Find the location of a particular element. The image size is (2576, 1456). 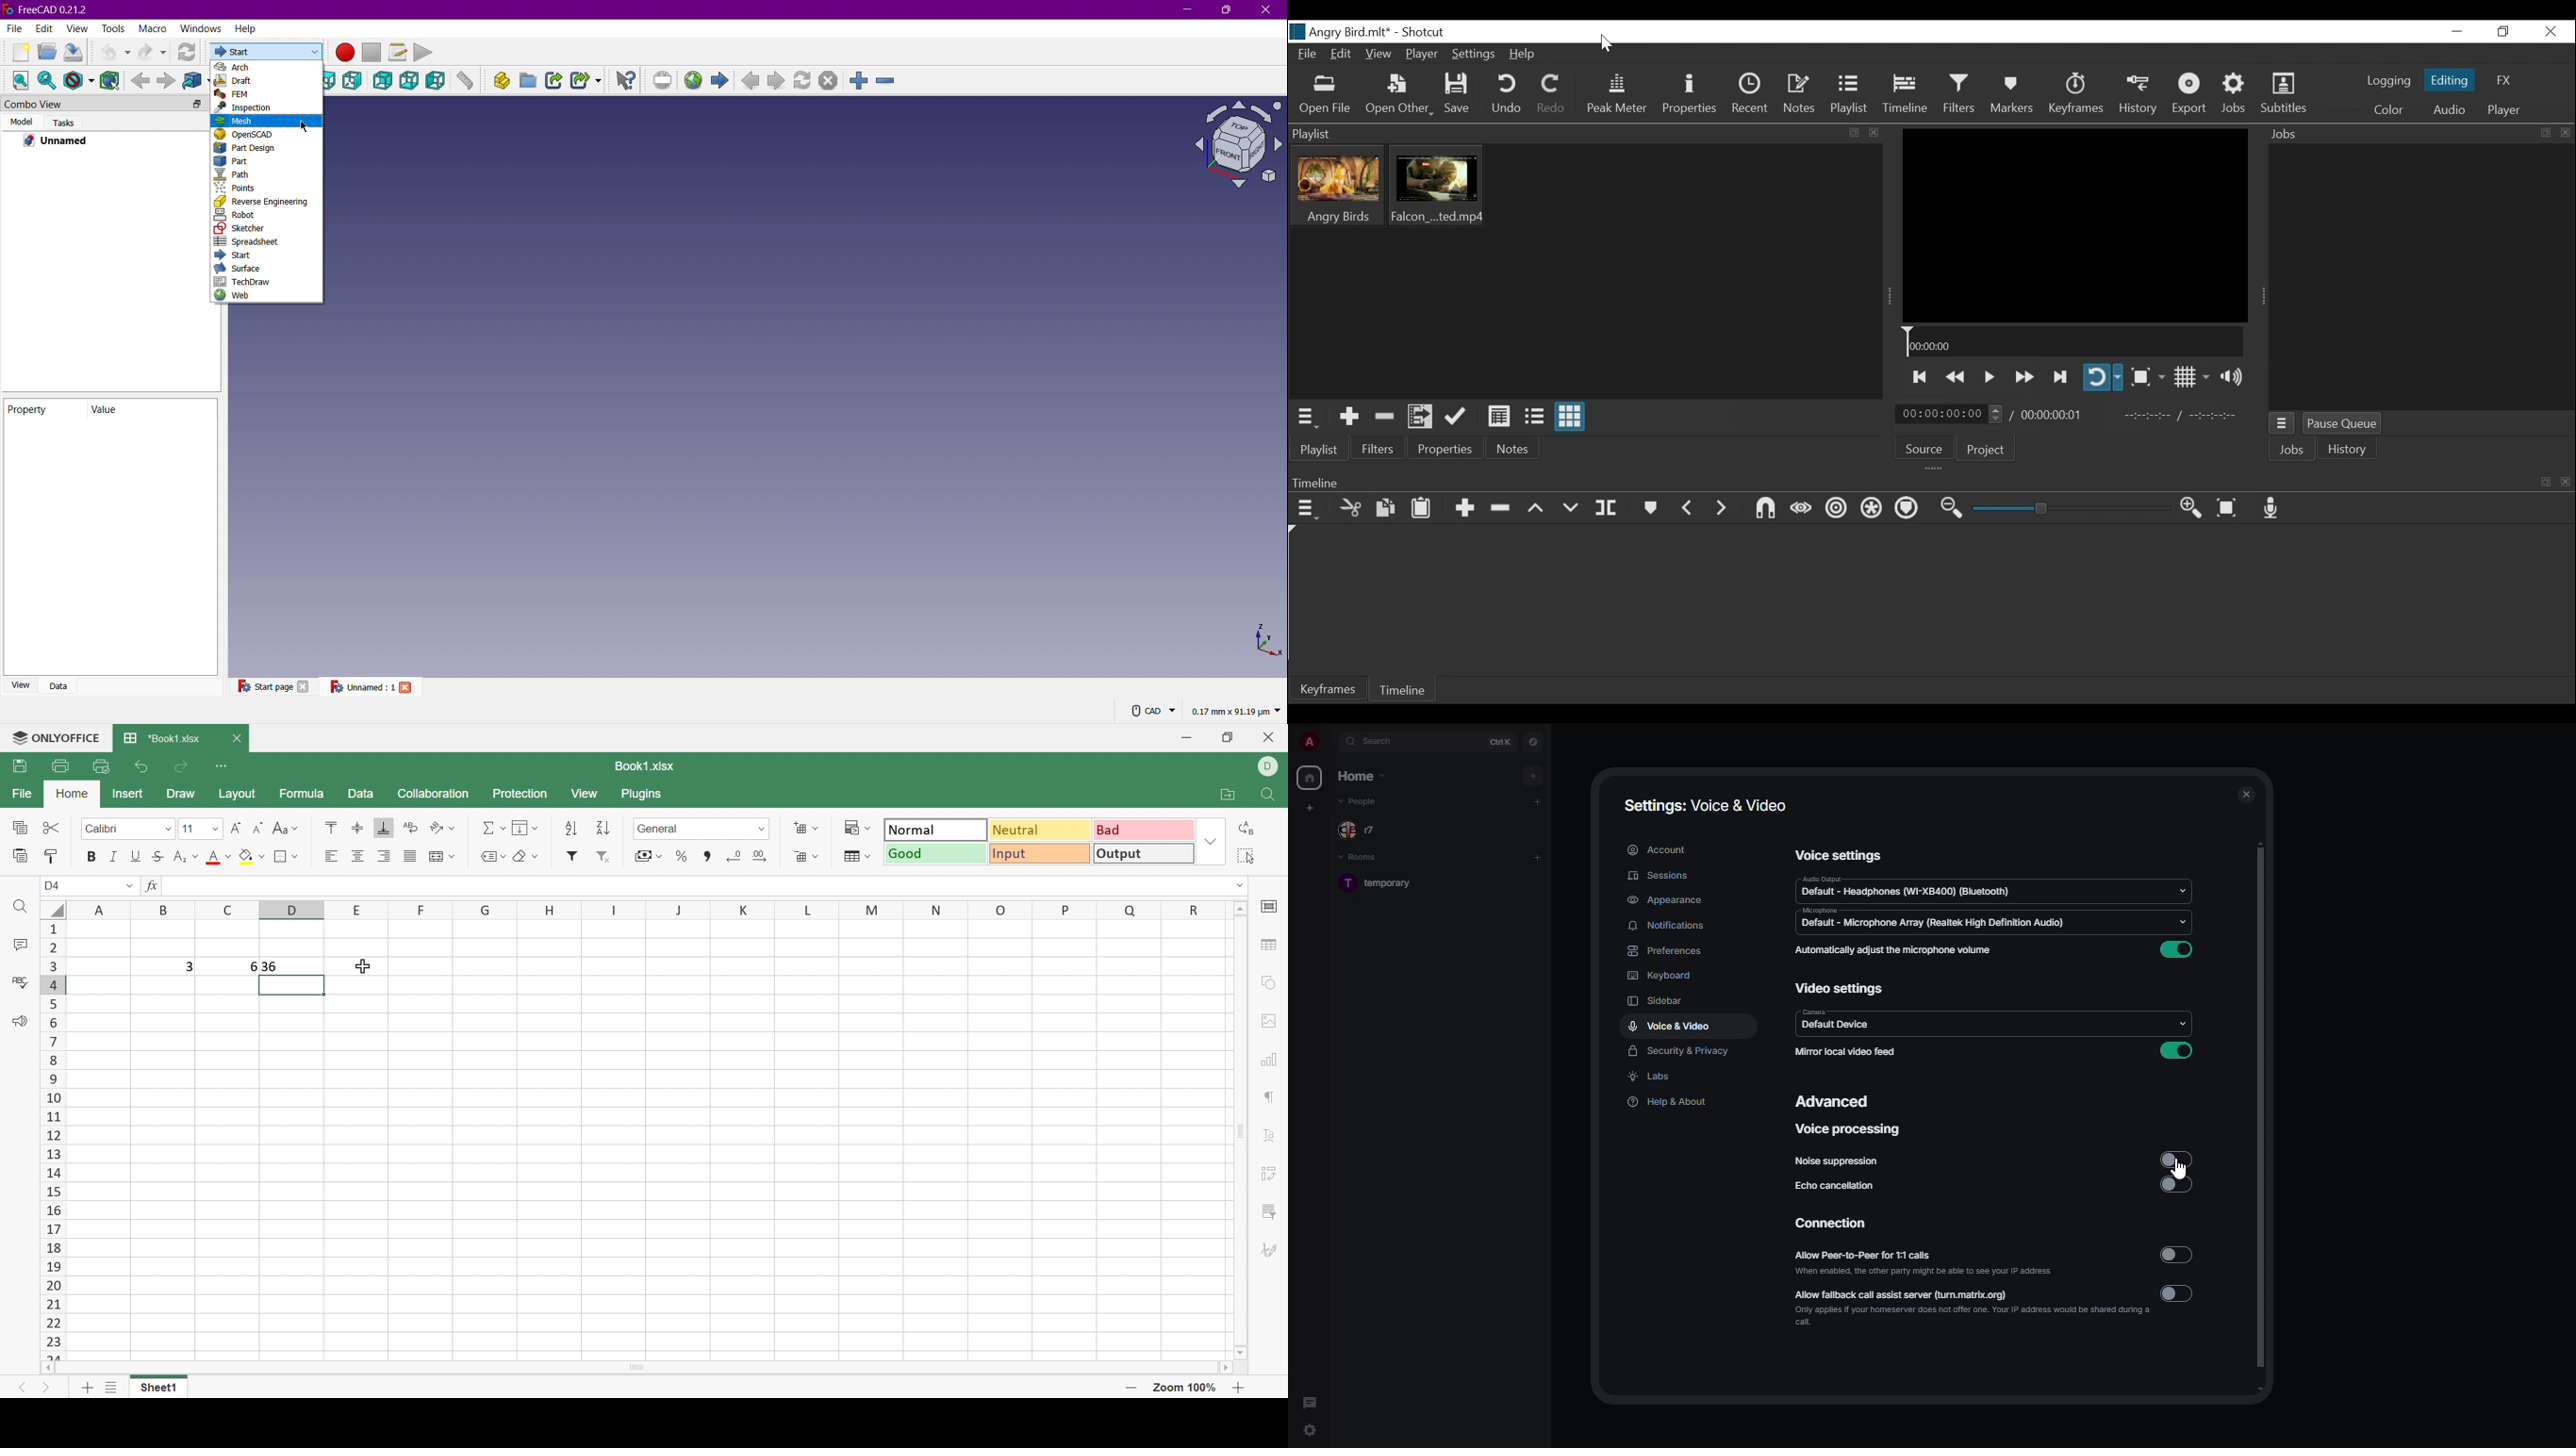

Redo is located at coordinates (154, 51).